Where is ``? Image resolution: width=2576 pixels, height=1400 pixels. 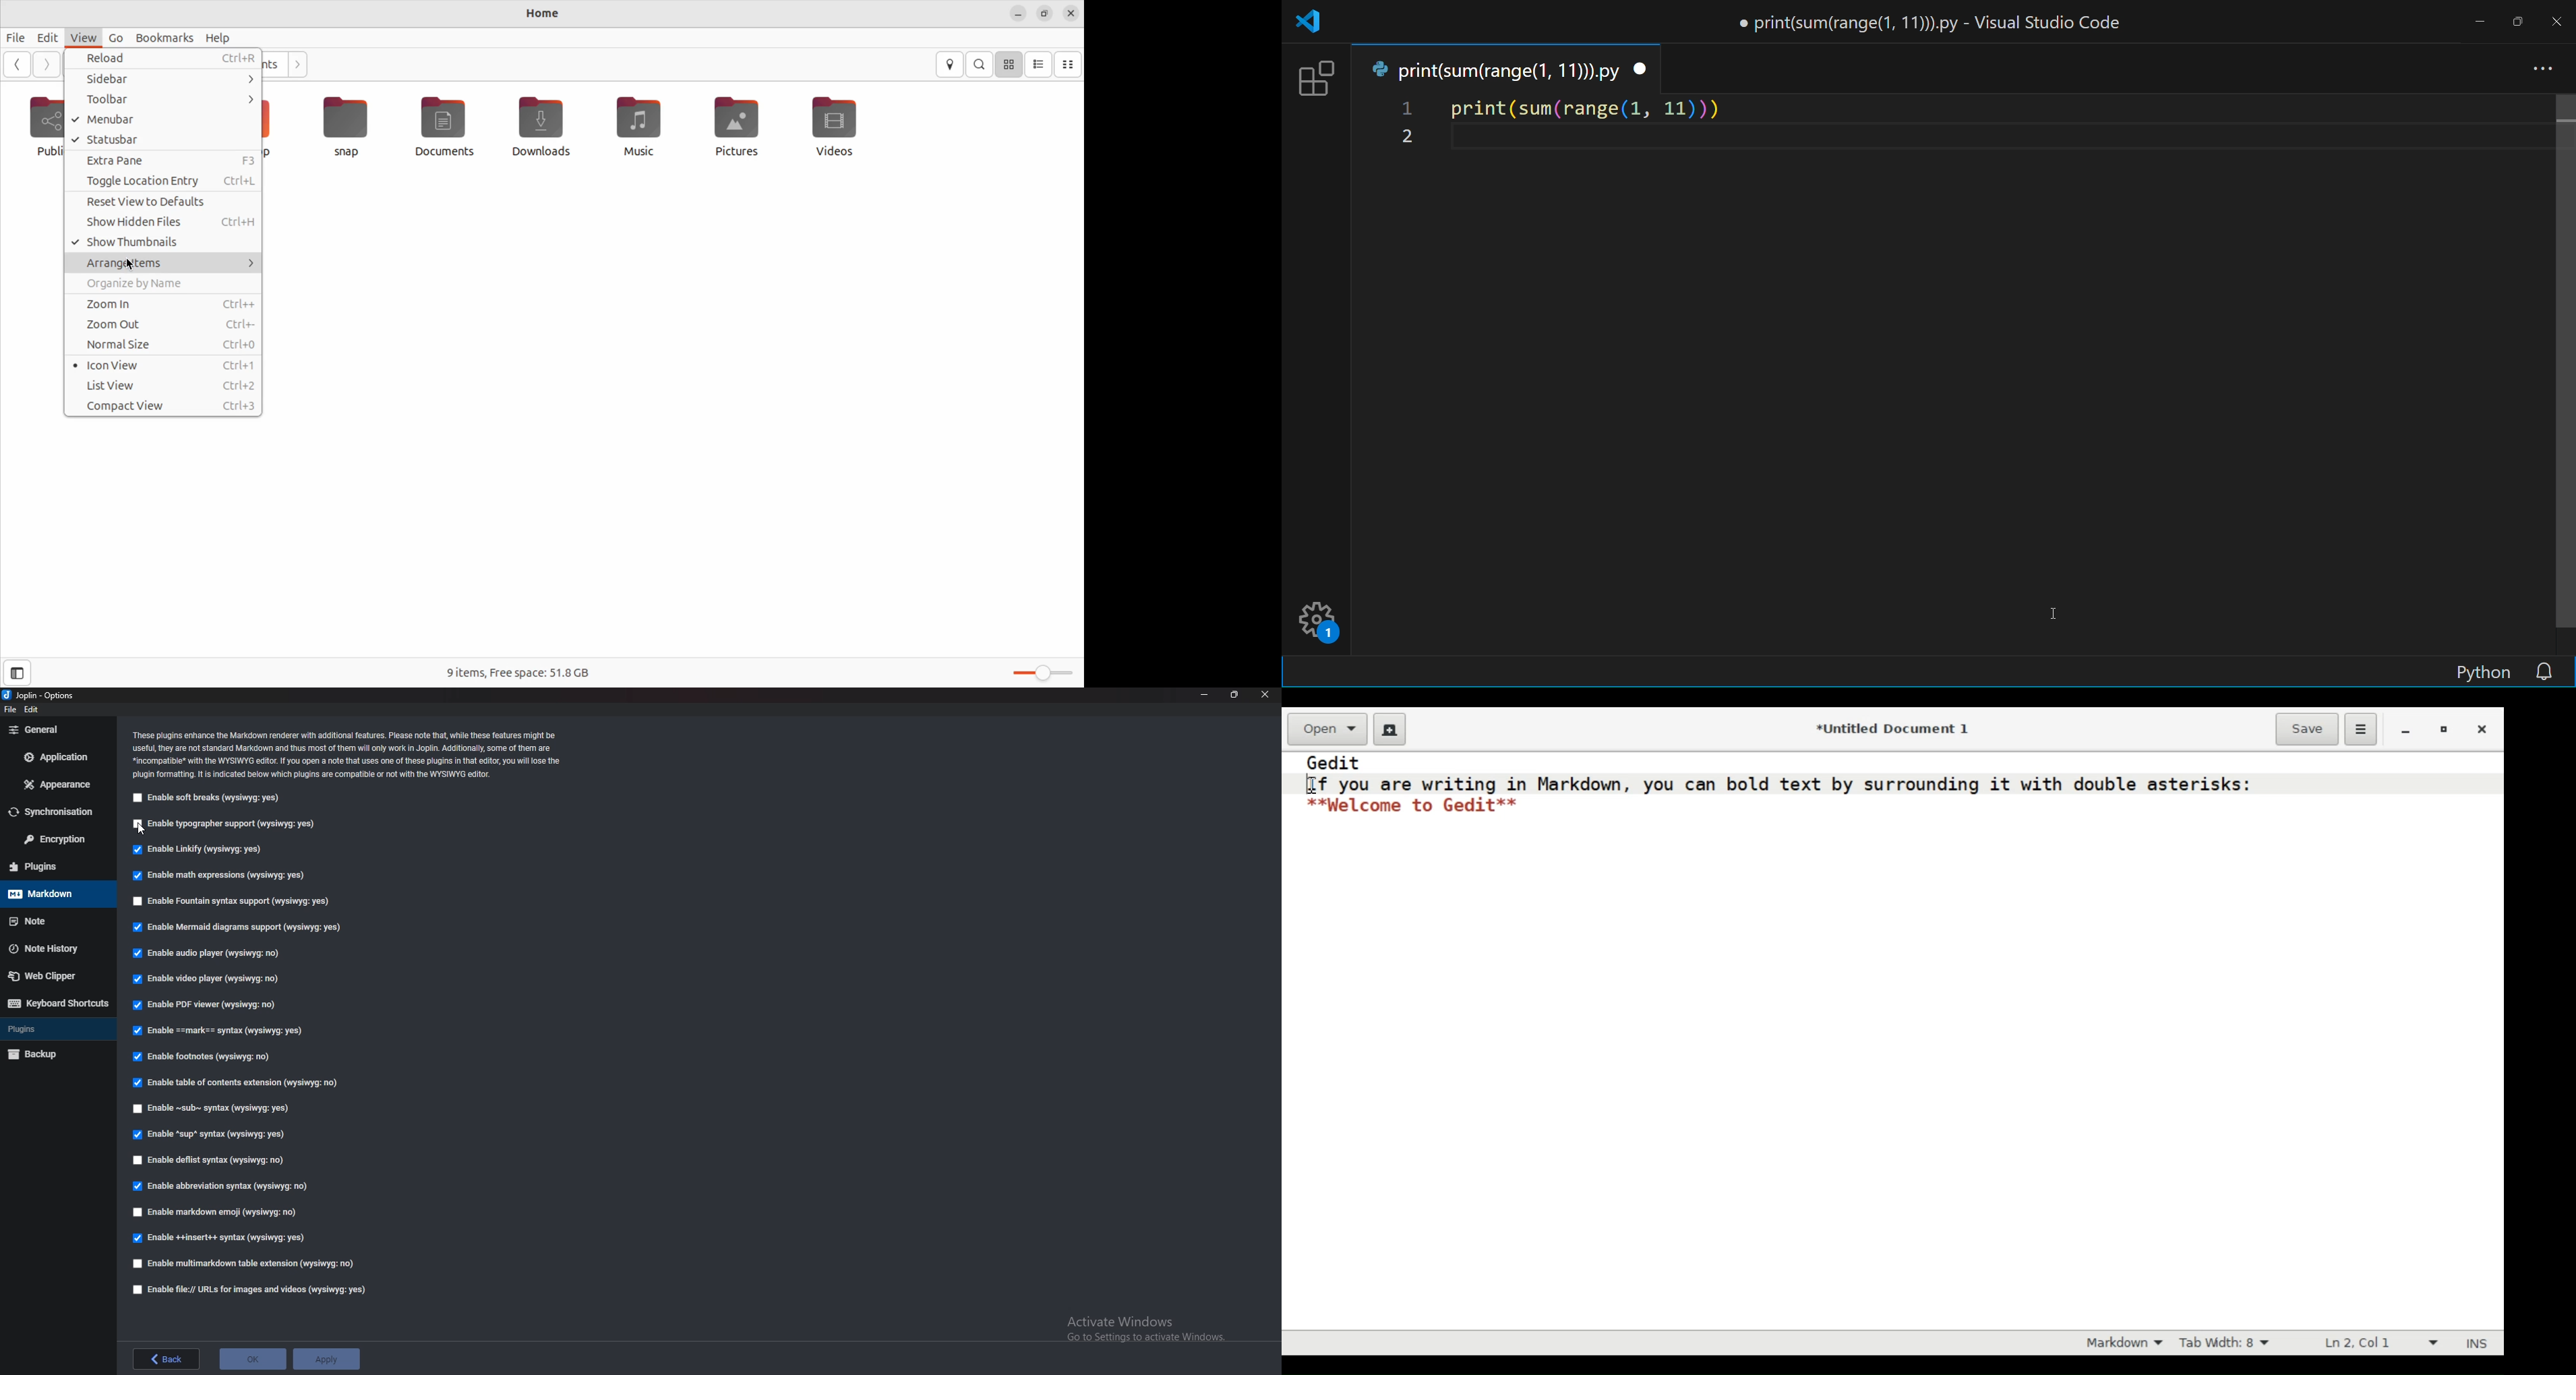
 is located at coordinates (207, 953).